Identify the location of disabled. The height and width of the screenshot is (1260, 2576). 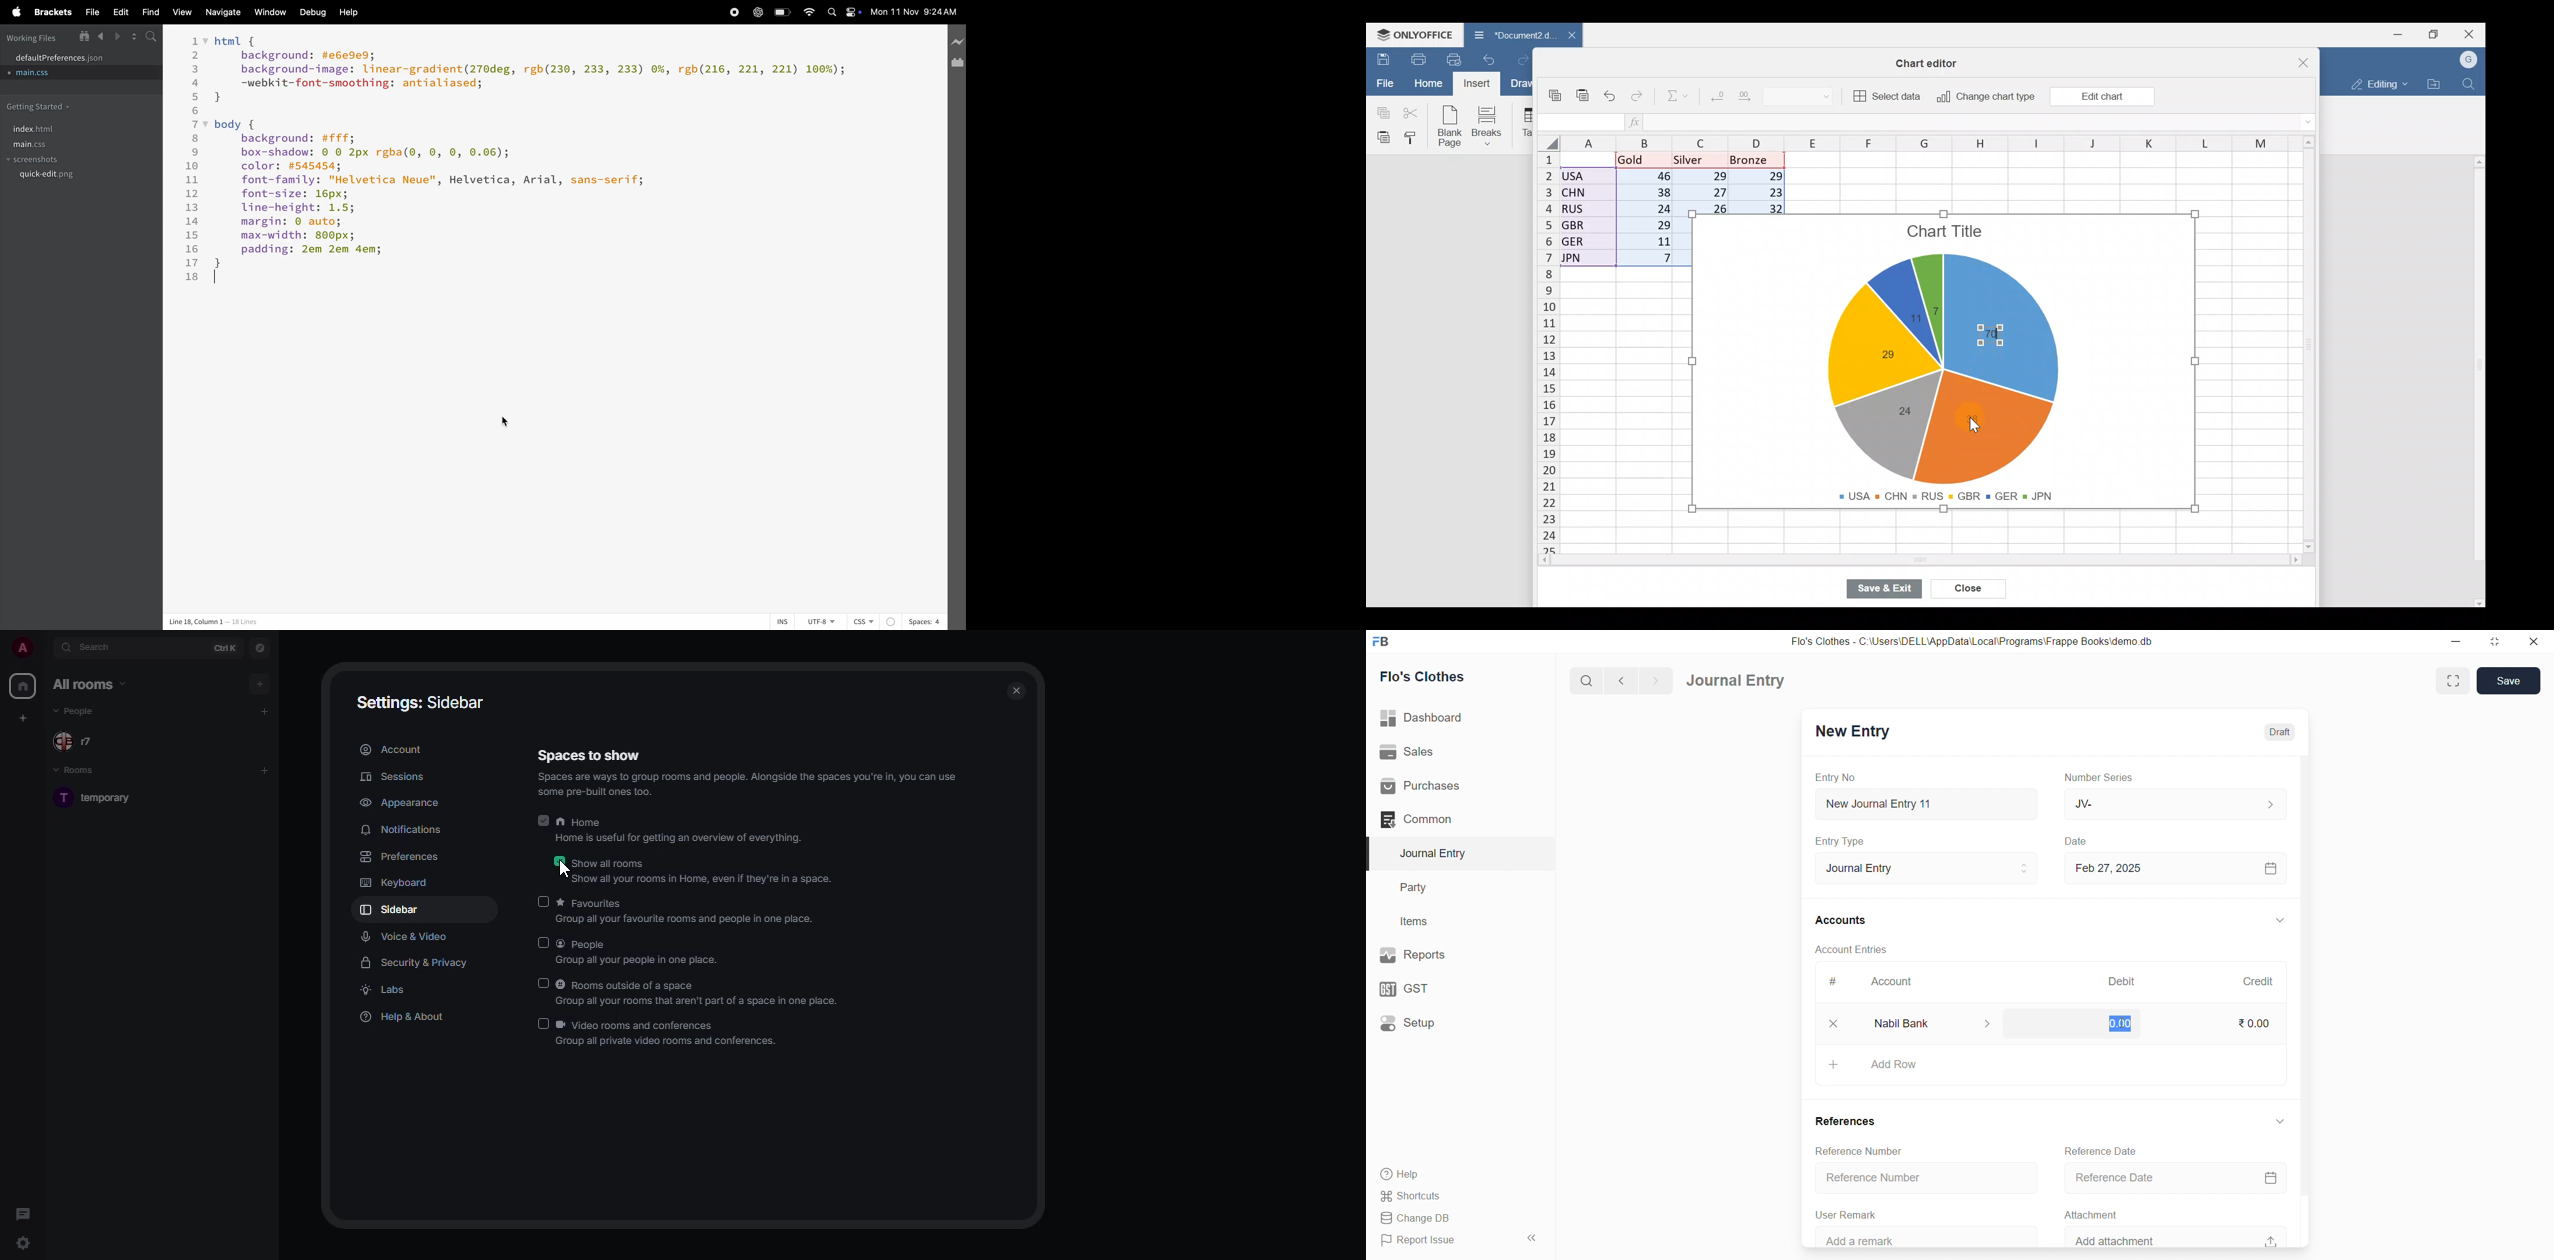
(543, 943).